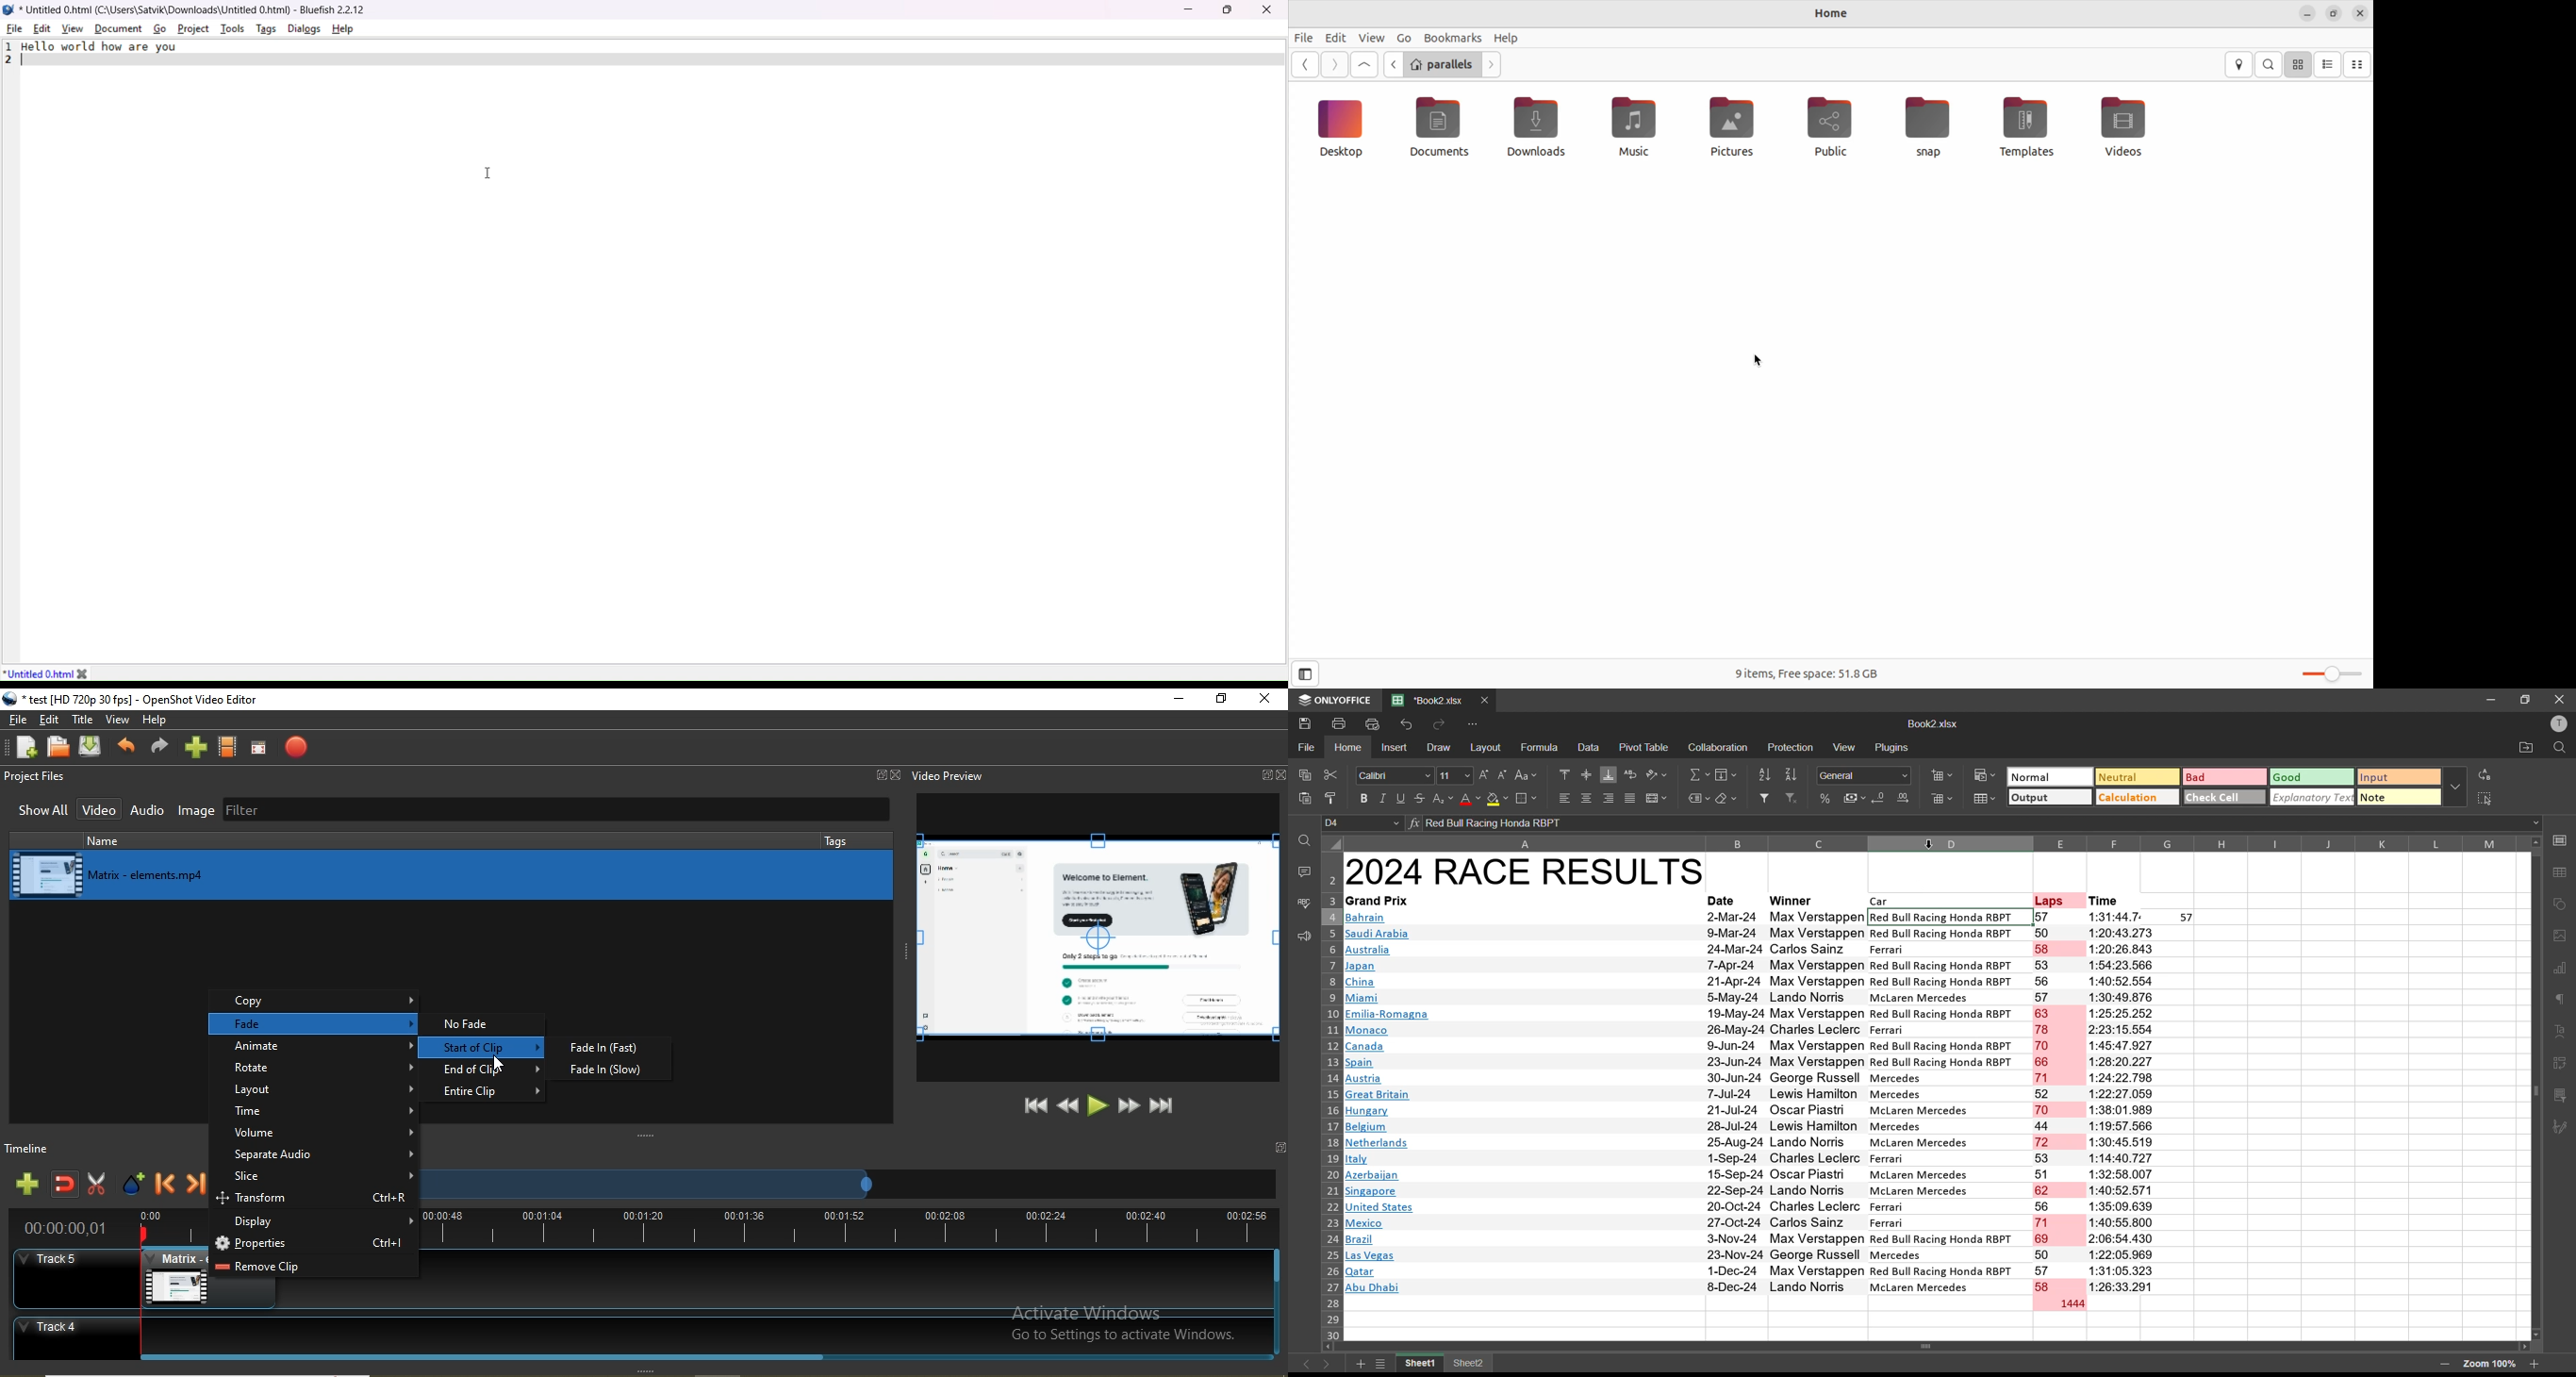 The width and height of the screenshot is (2576, 1400). What do you see at coordinates (134, 1187) in the screenshot?
I see `Add marker` at bounding box center [134, 1187].